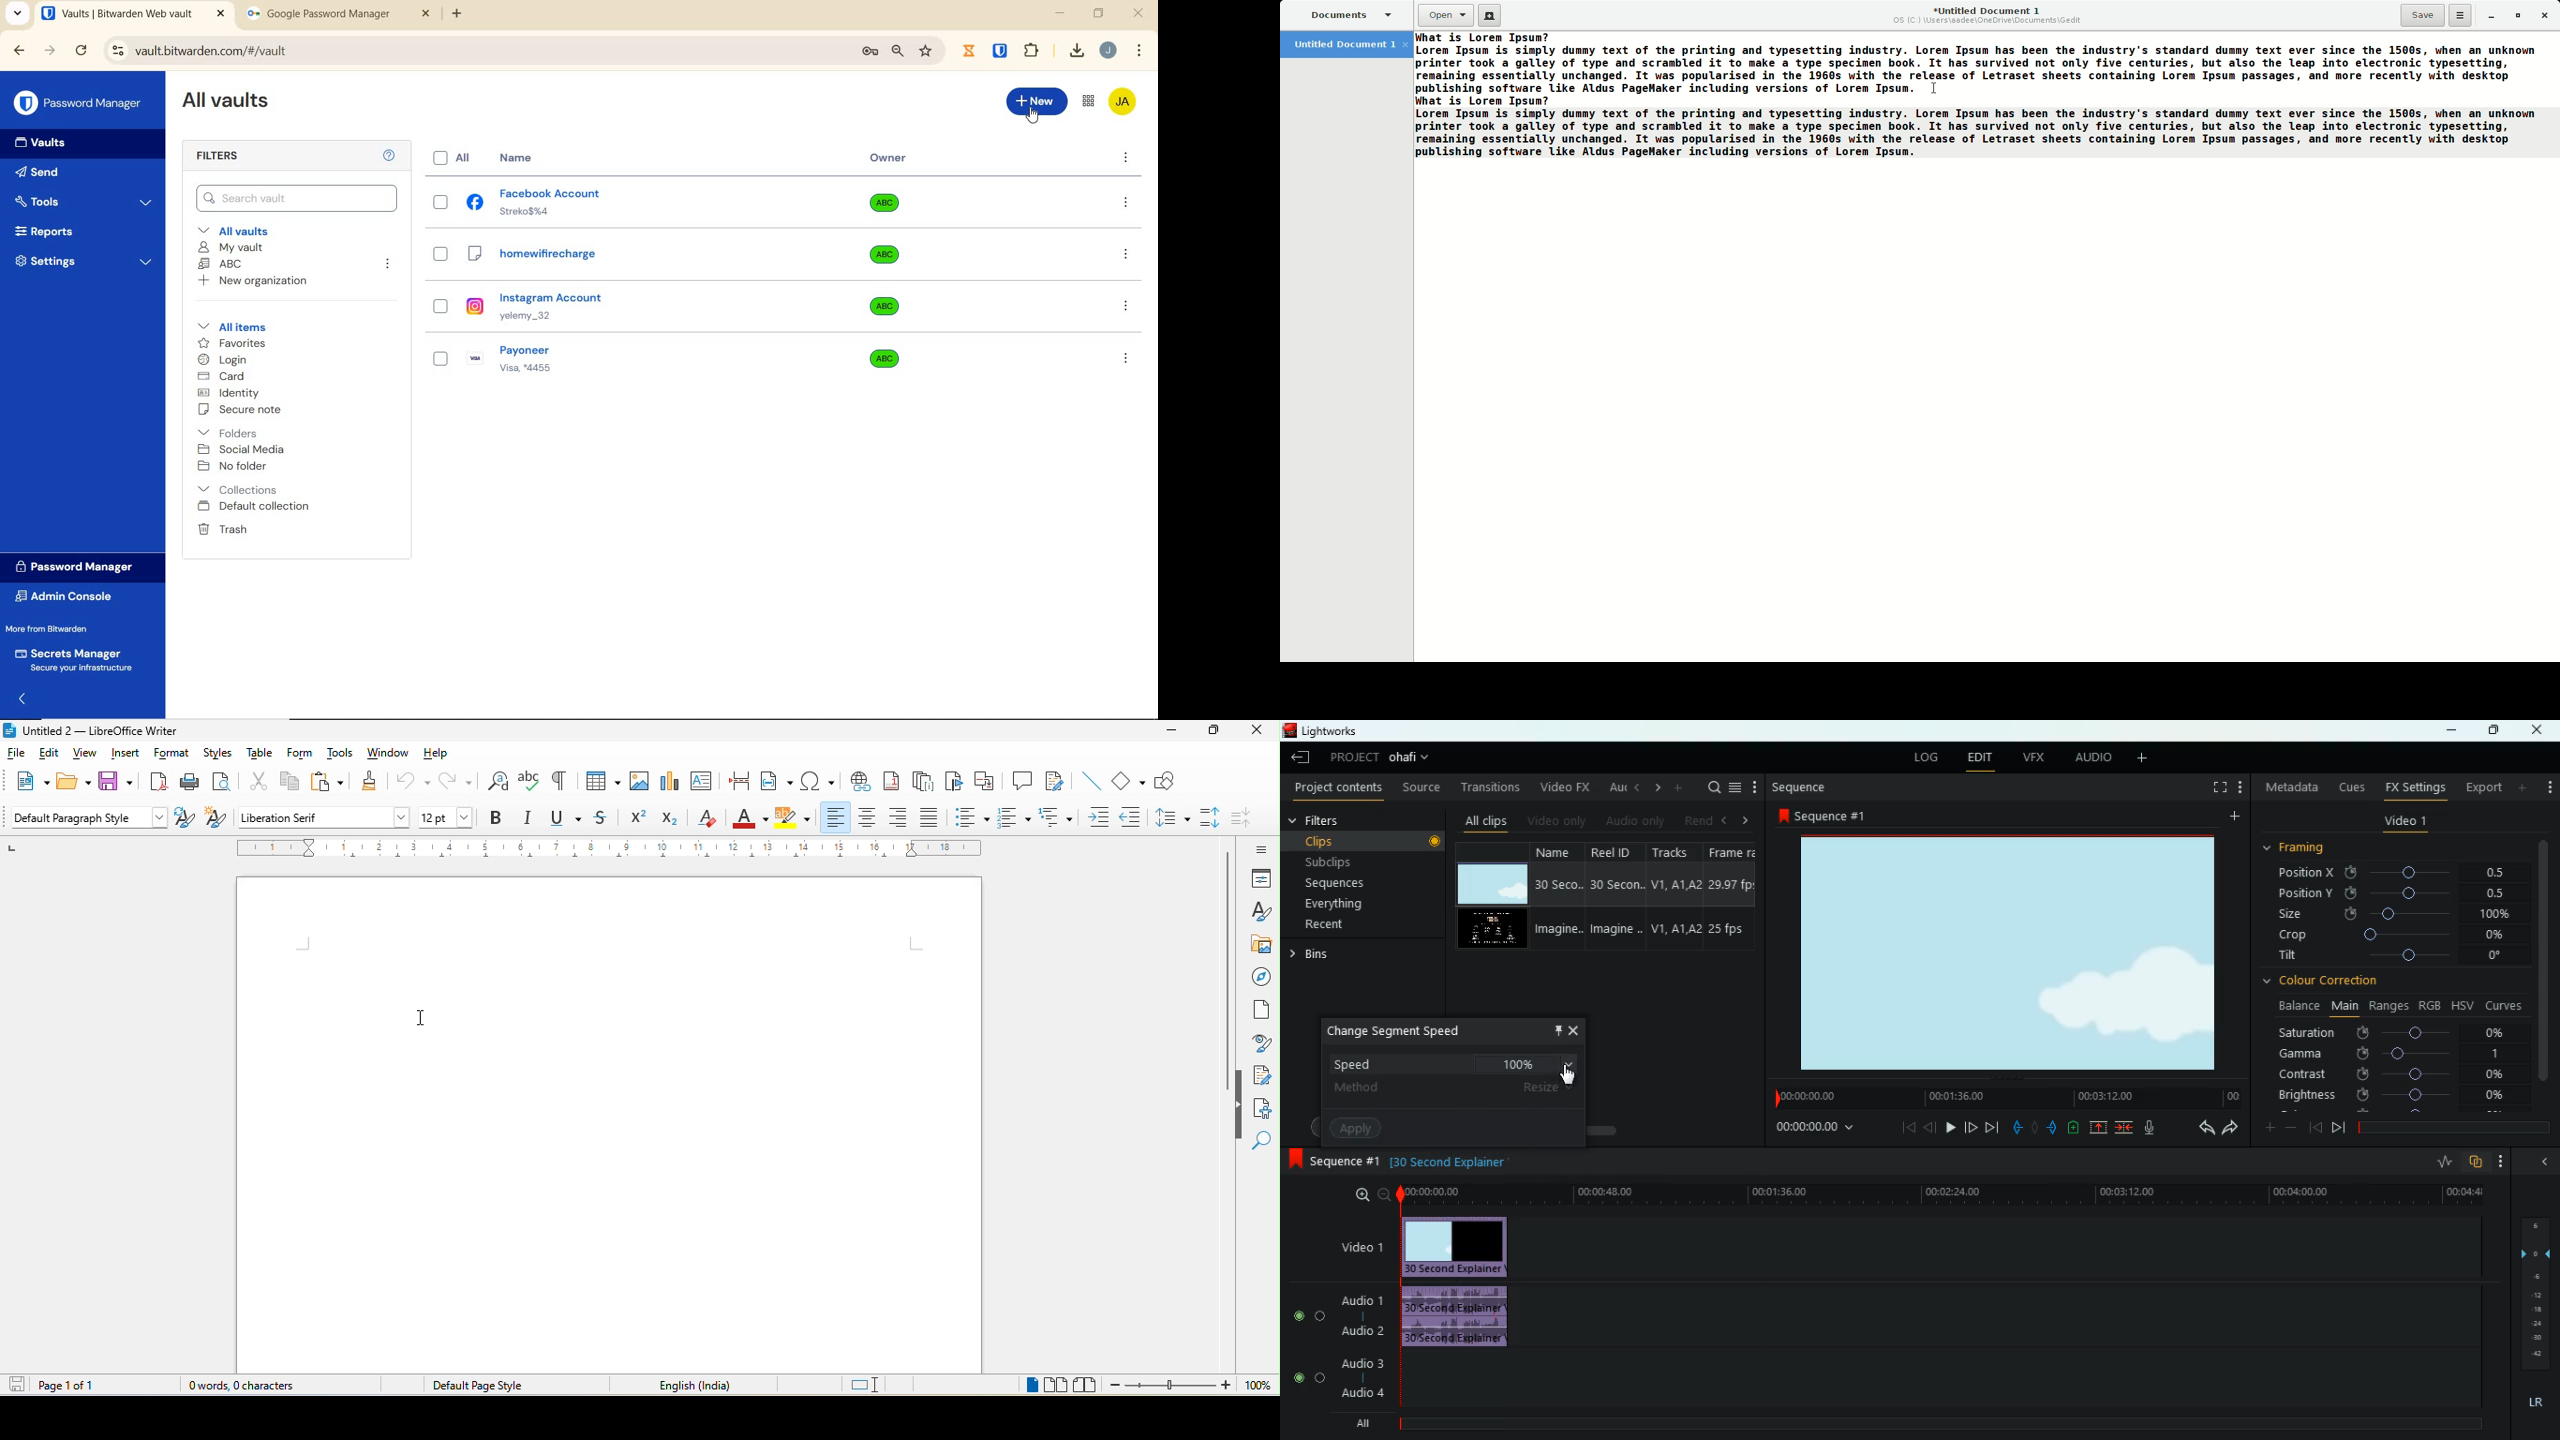  Describe the element at coordinates (1310, 1315) in the screenshot. I see `Audio` at that location.